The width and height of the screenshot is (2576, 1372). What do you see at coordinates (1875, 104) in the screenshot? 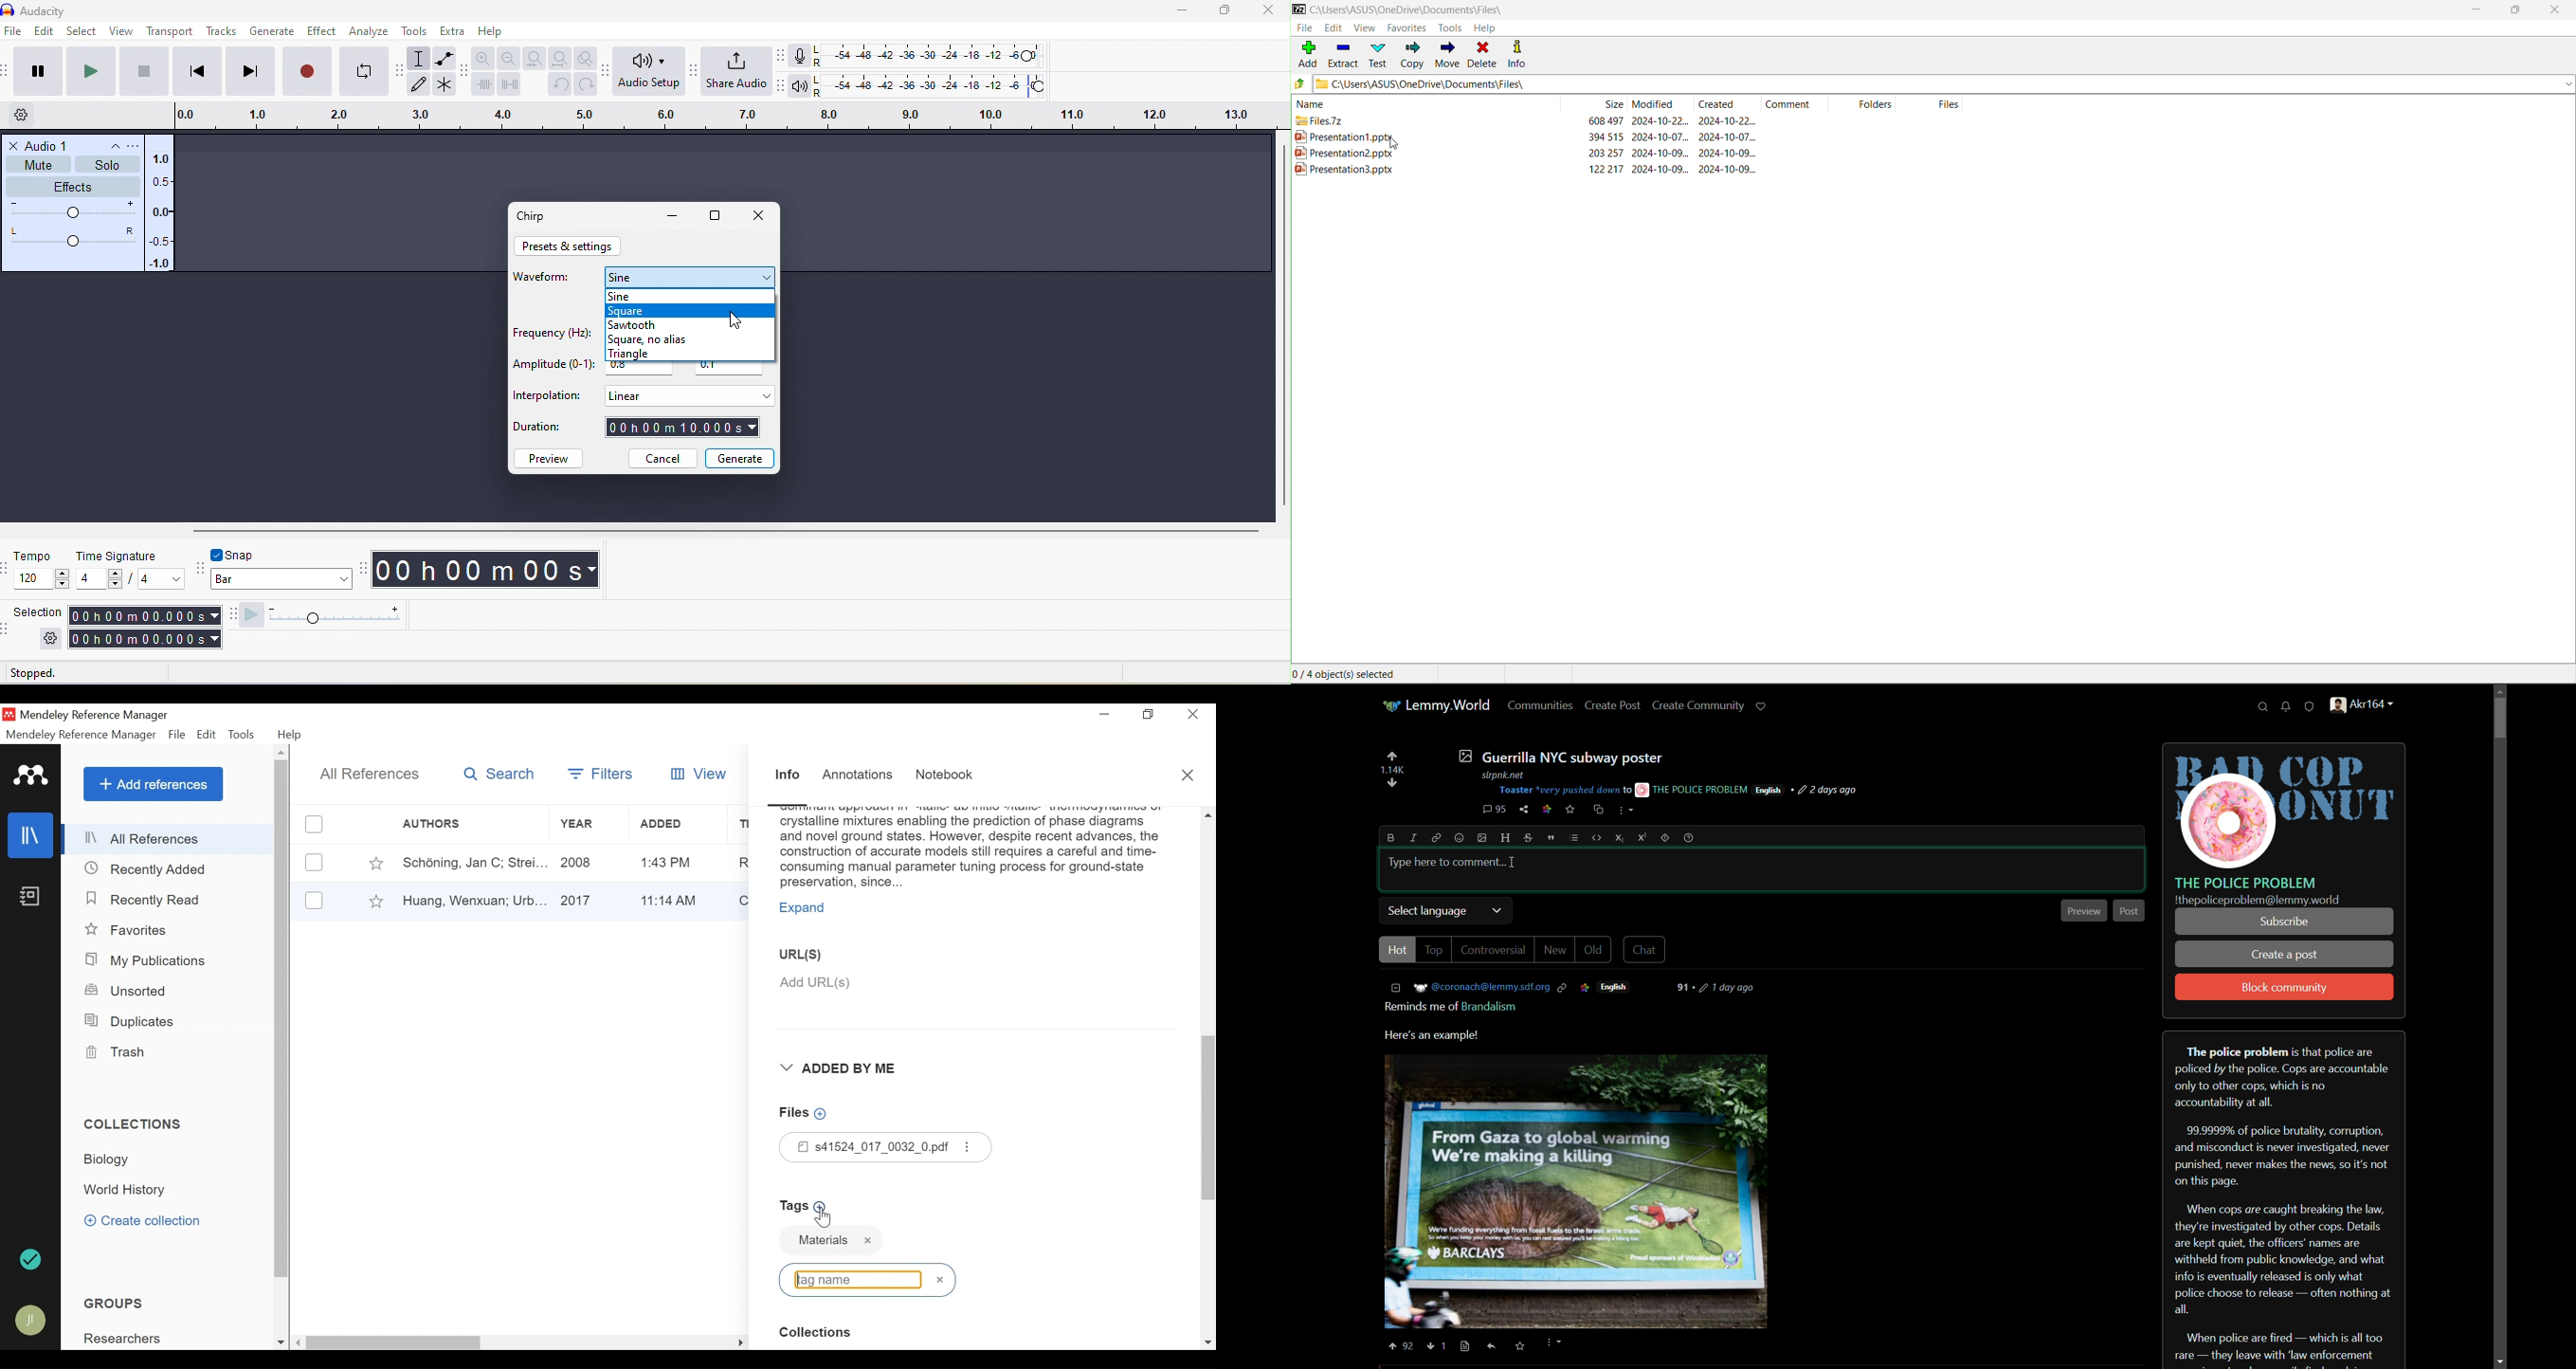
I see `folders` at bounding box center [1875, 104].